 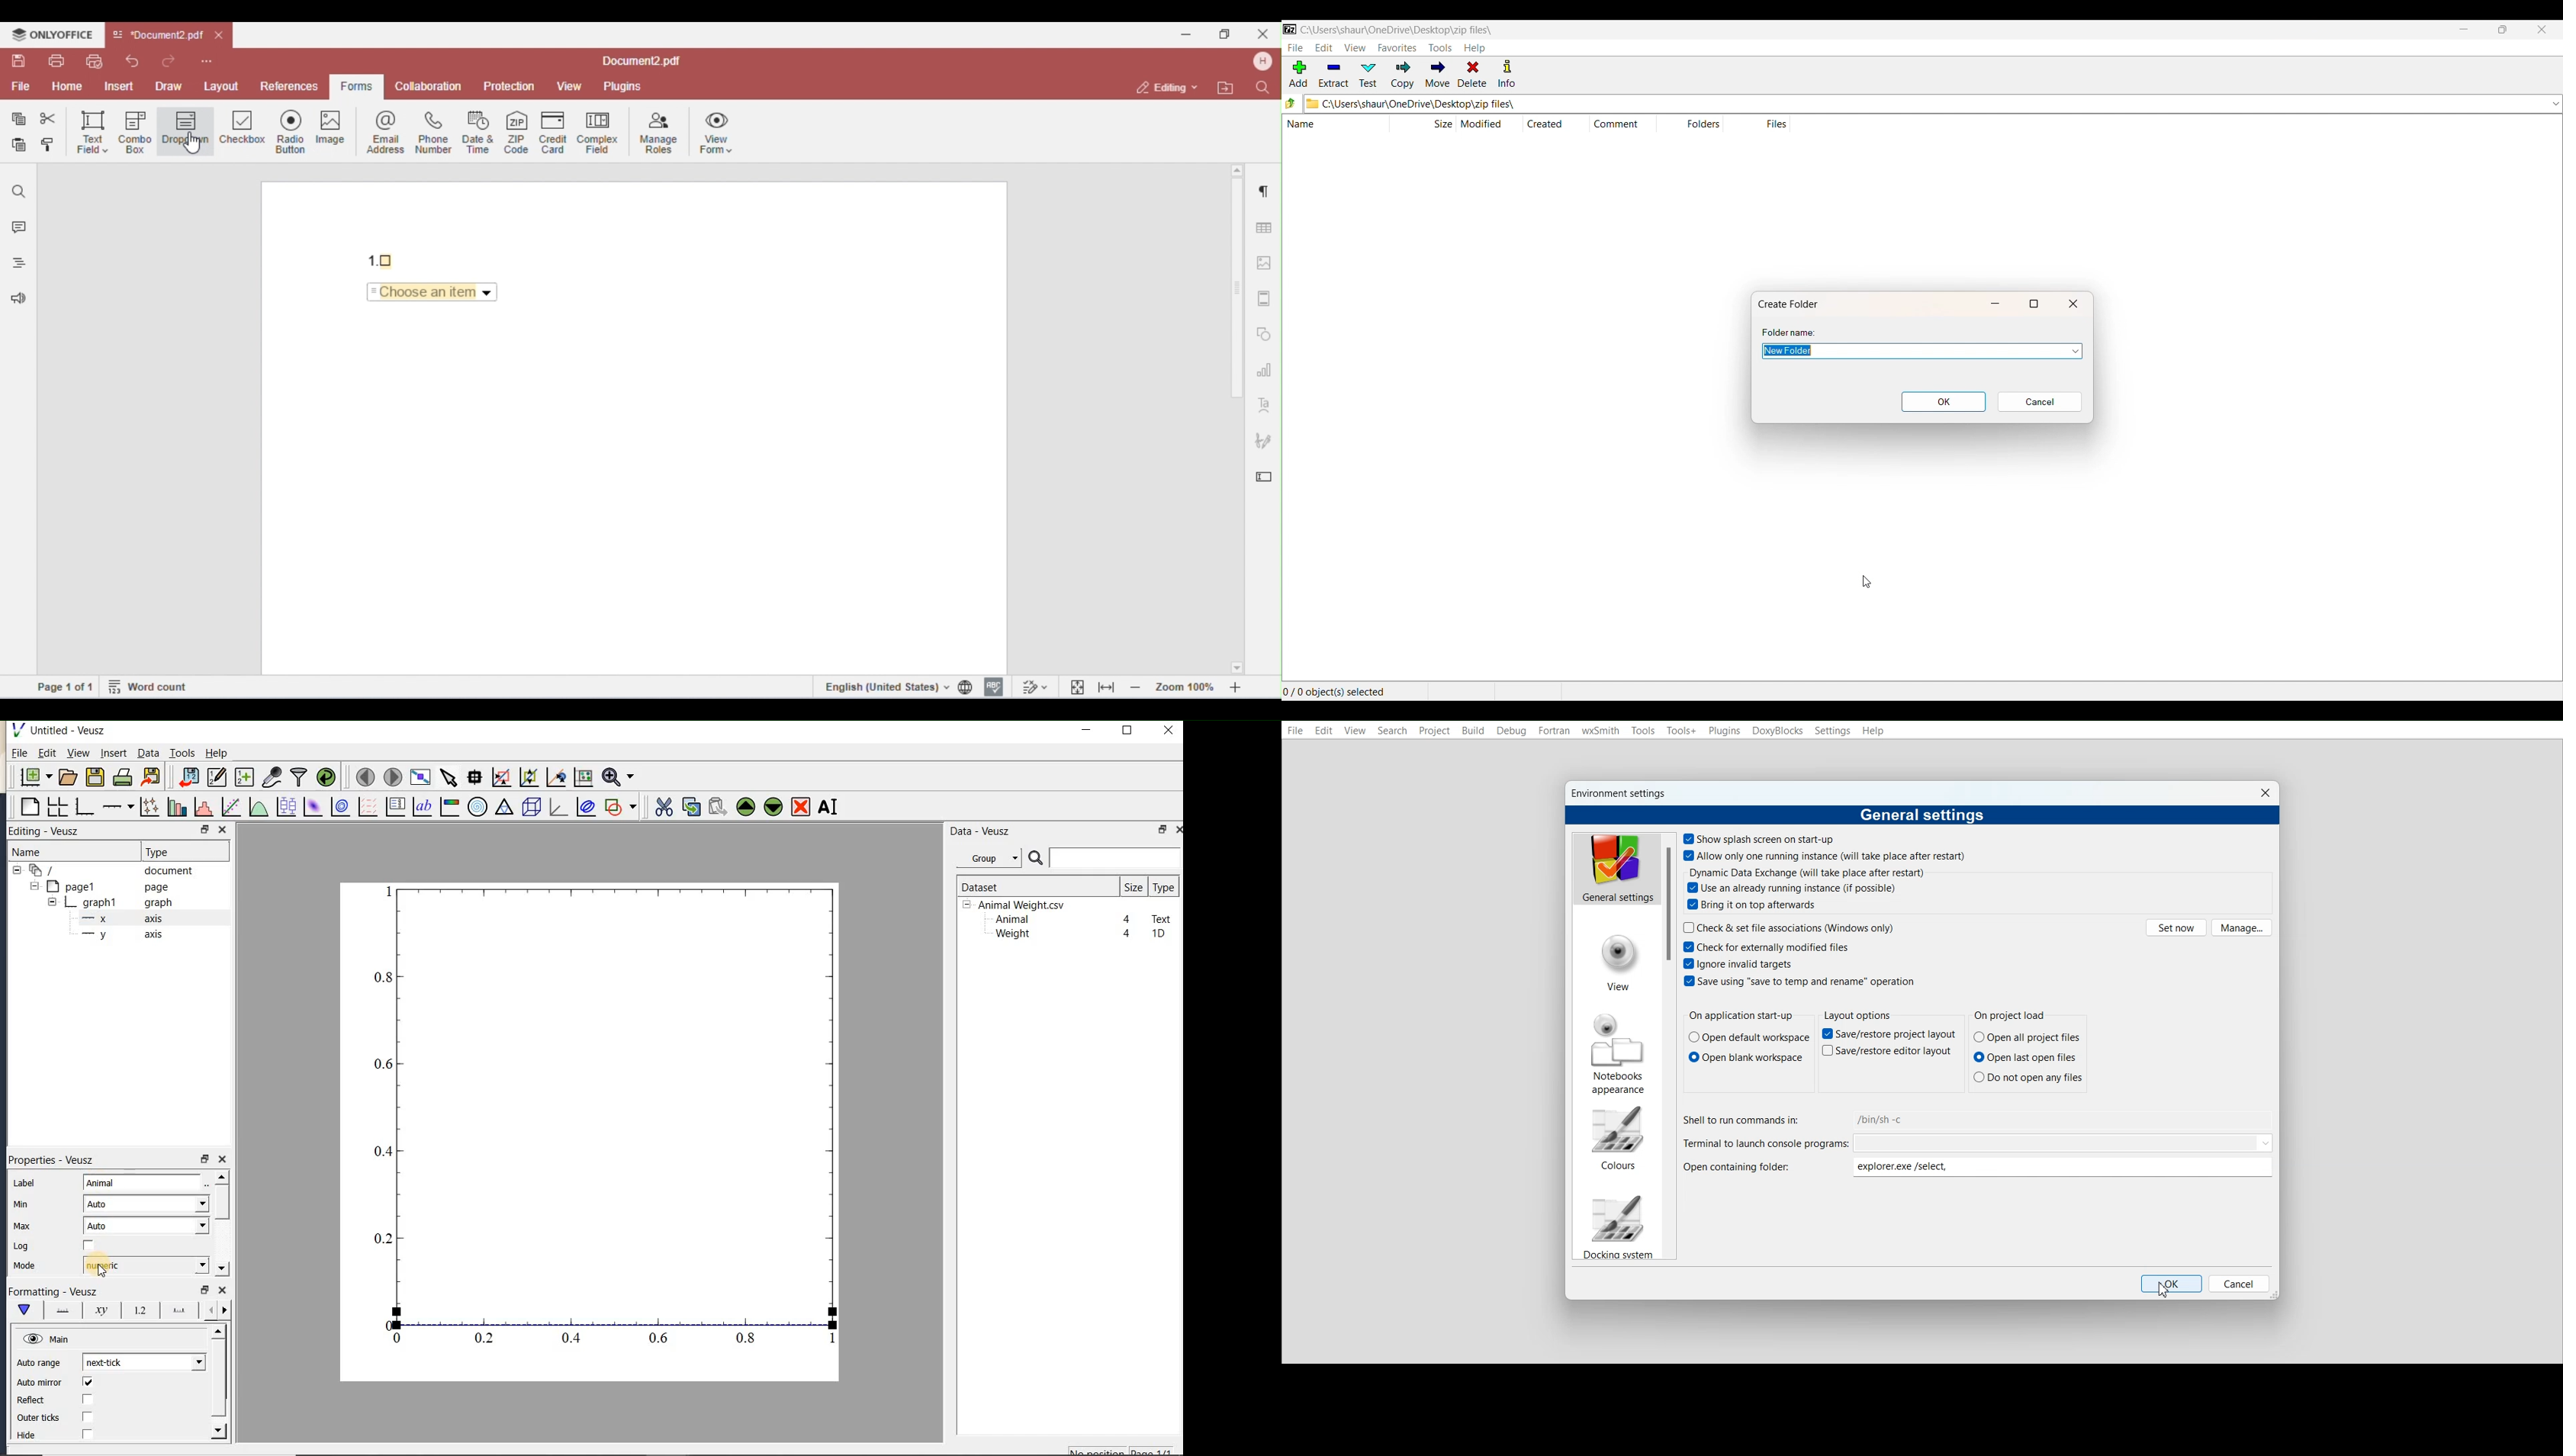 I want to click on Bring it on top afterwards, so click(x=1753, y=905).